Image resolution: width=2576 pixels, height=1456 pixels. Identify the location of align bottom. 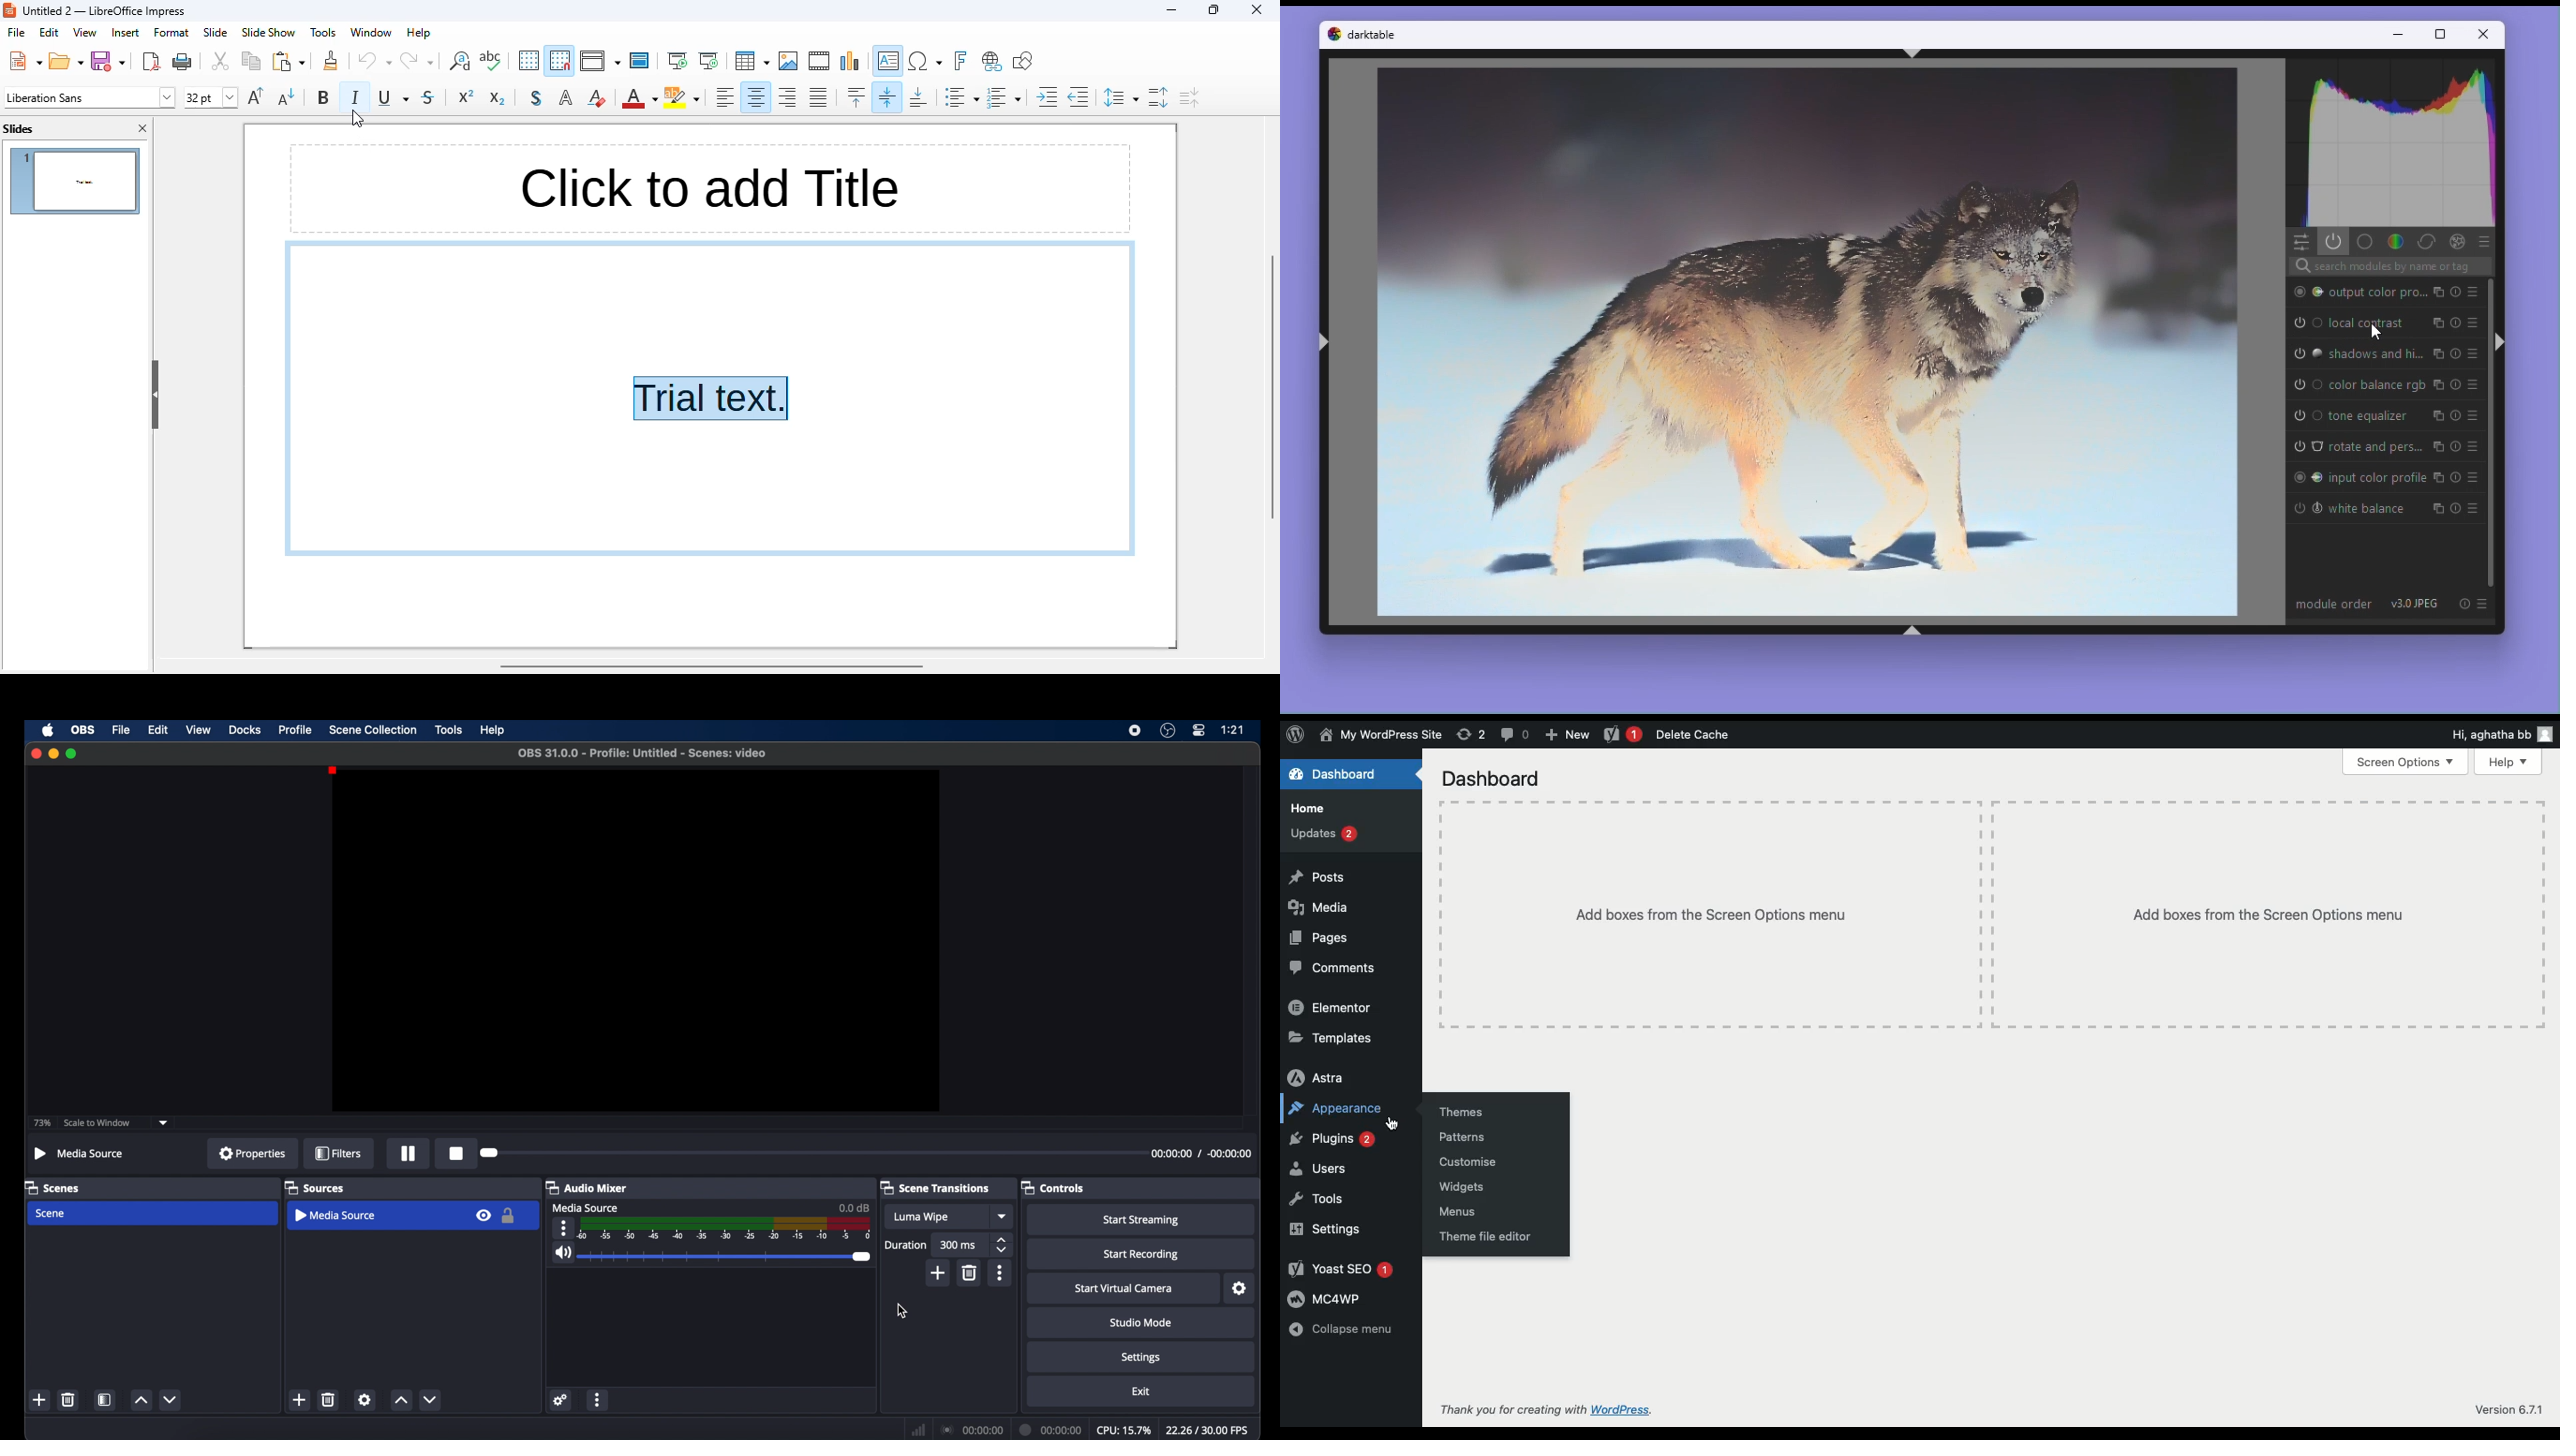
(921, 97).